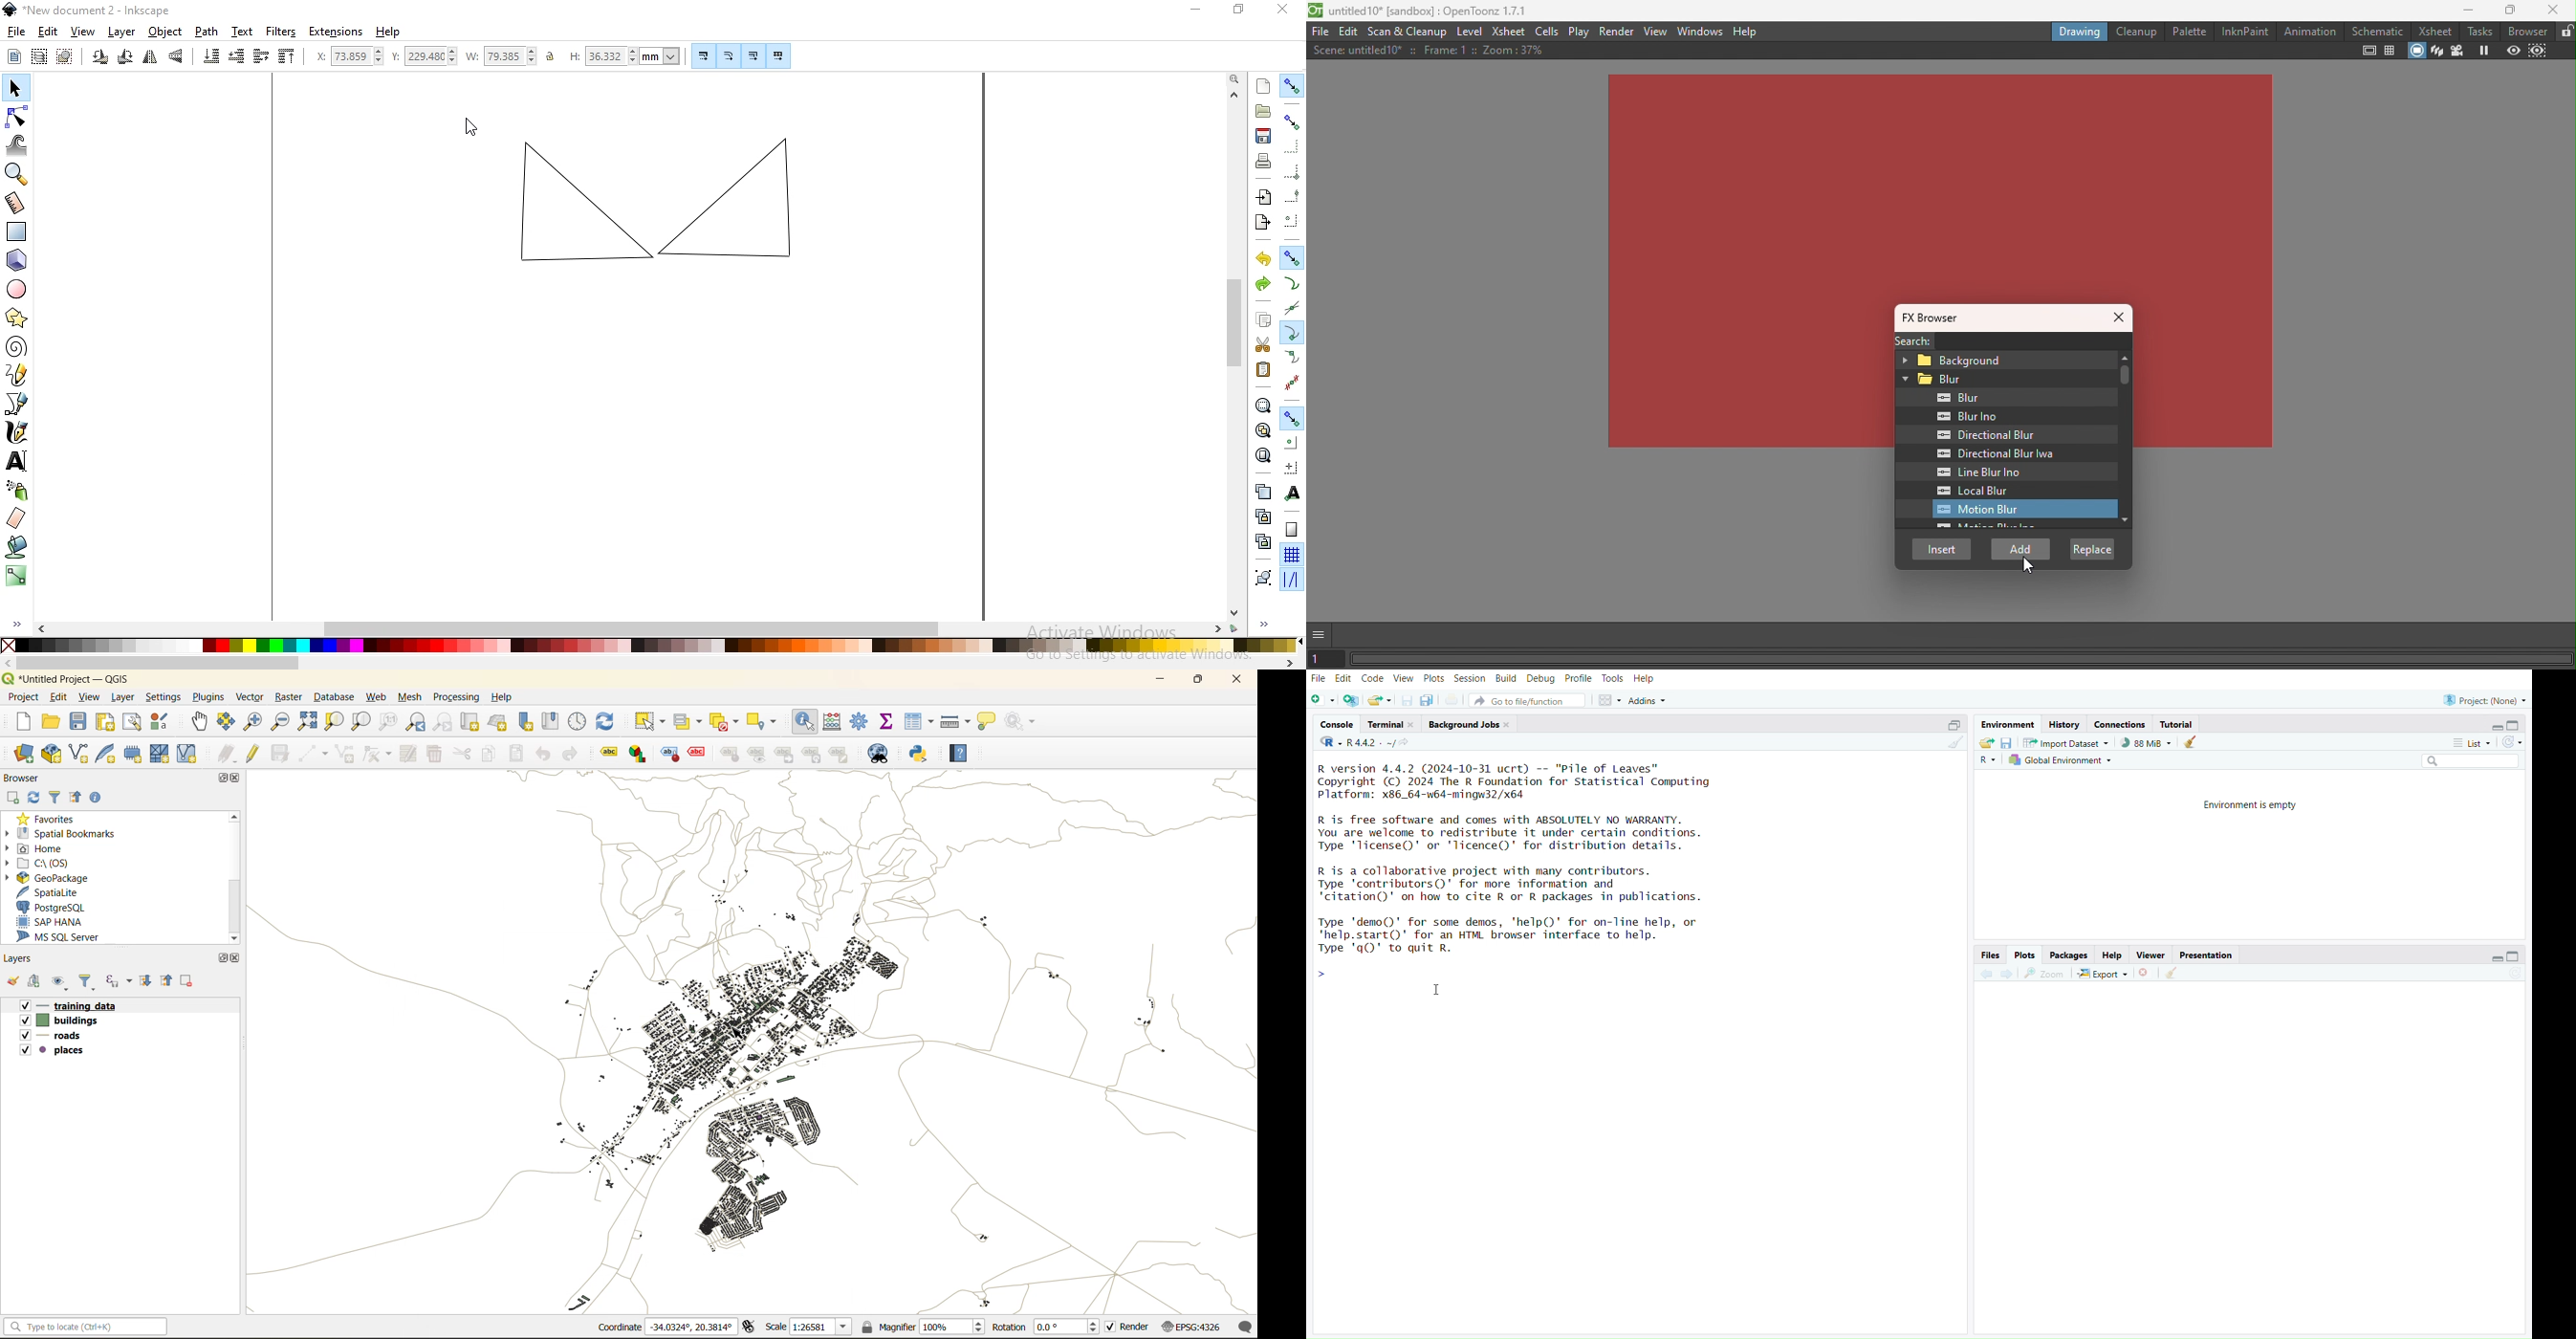 This screenshot has height=1344, width=2576. What do you see at coordinates (282, 753) in the screenshot?
I see `save edits` at bounding box center [282, 753].